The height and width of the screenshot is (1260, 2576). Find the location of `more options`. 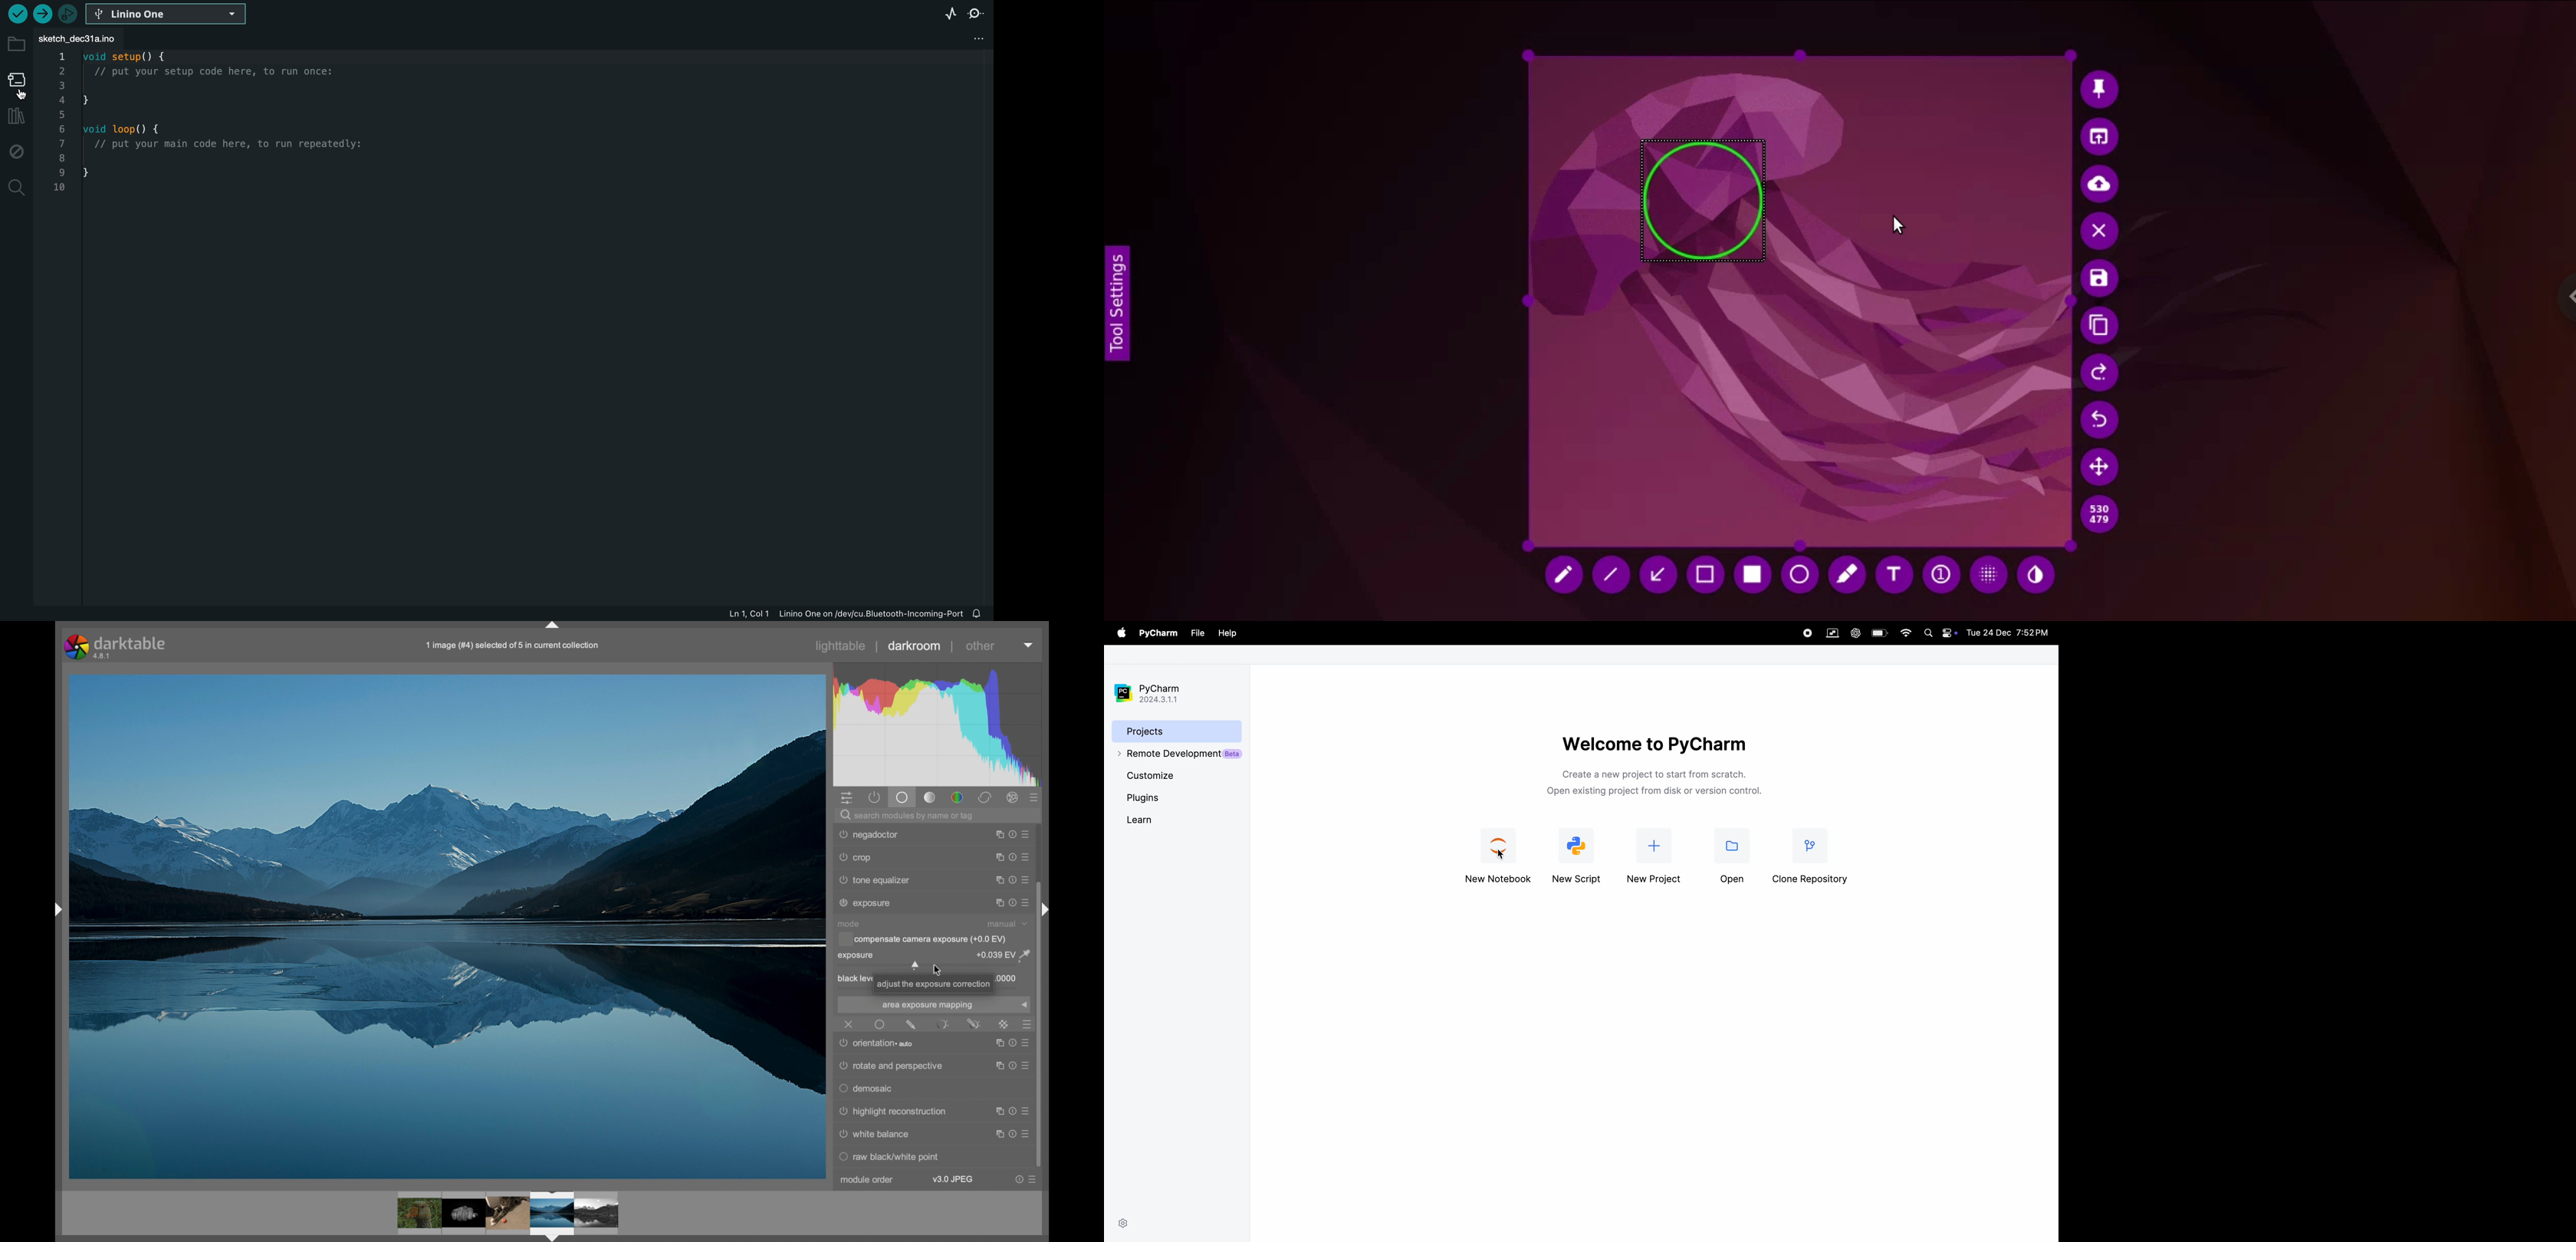

more options is located at coordinates (1013, 857).